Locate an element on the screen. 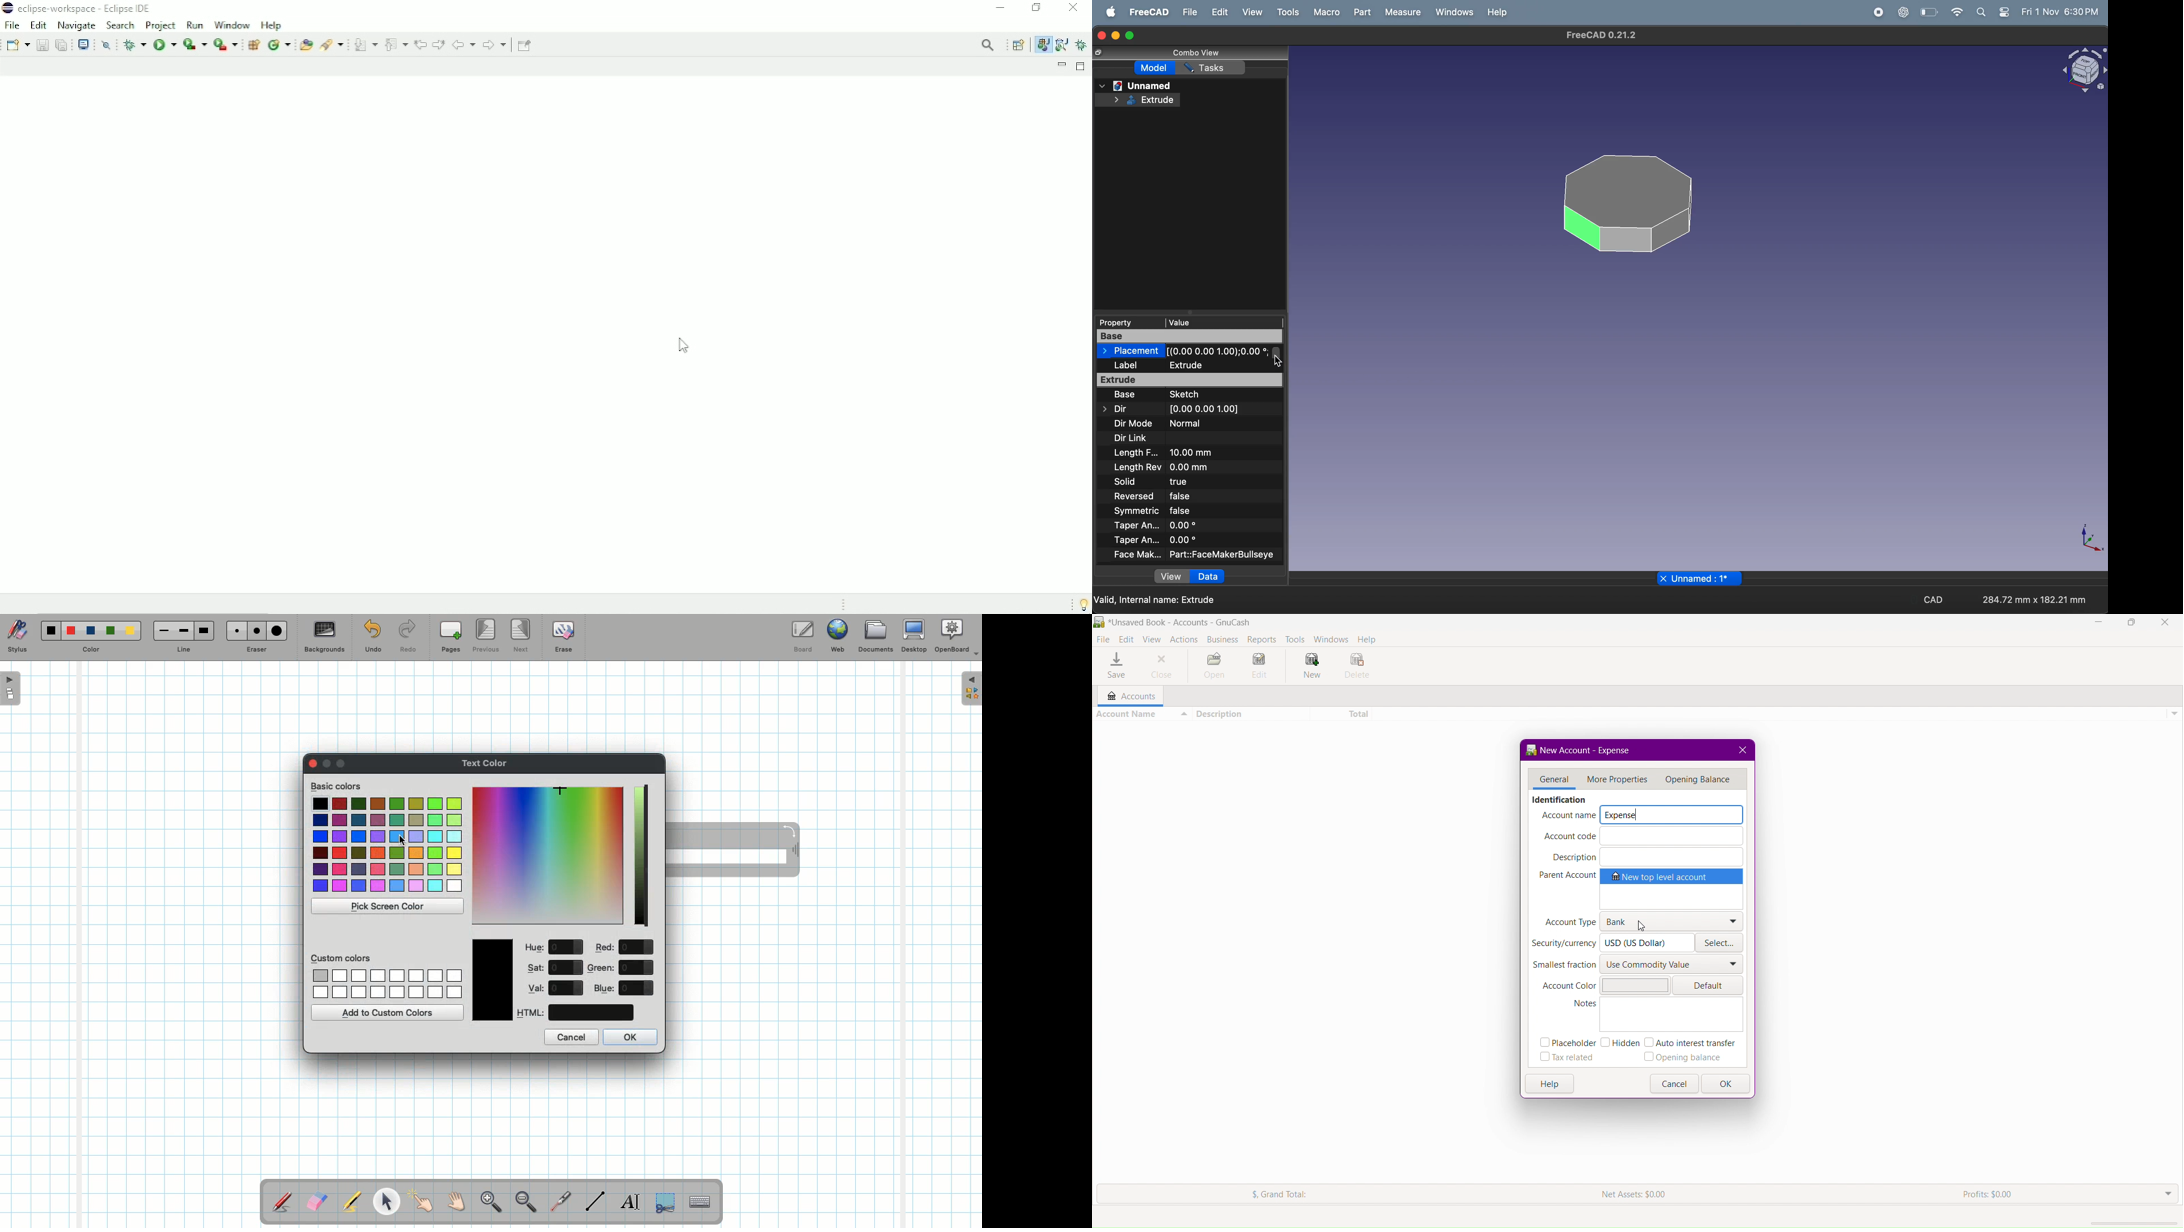  wifi is located at coordinates (1956, 12).